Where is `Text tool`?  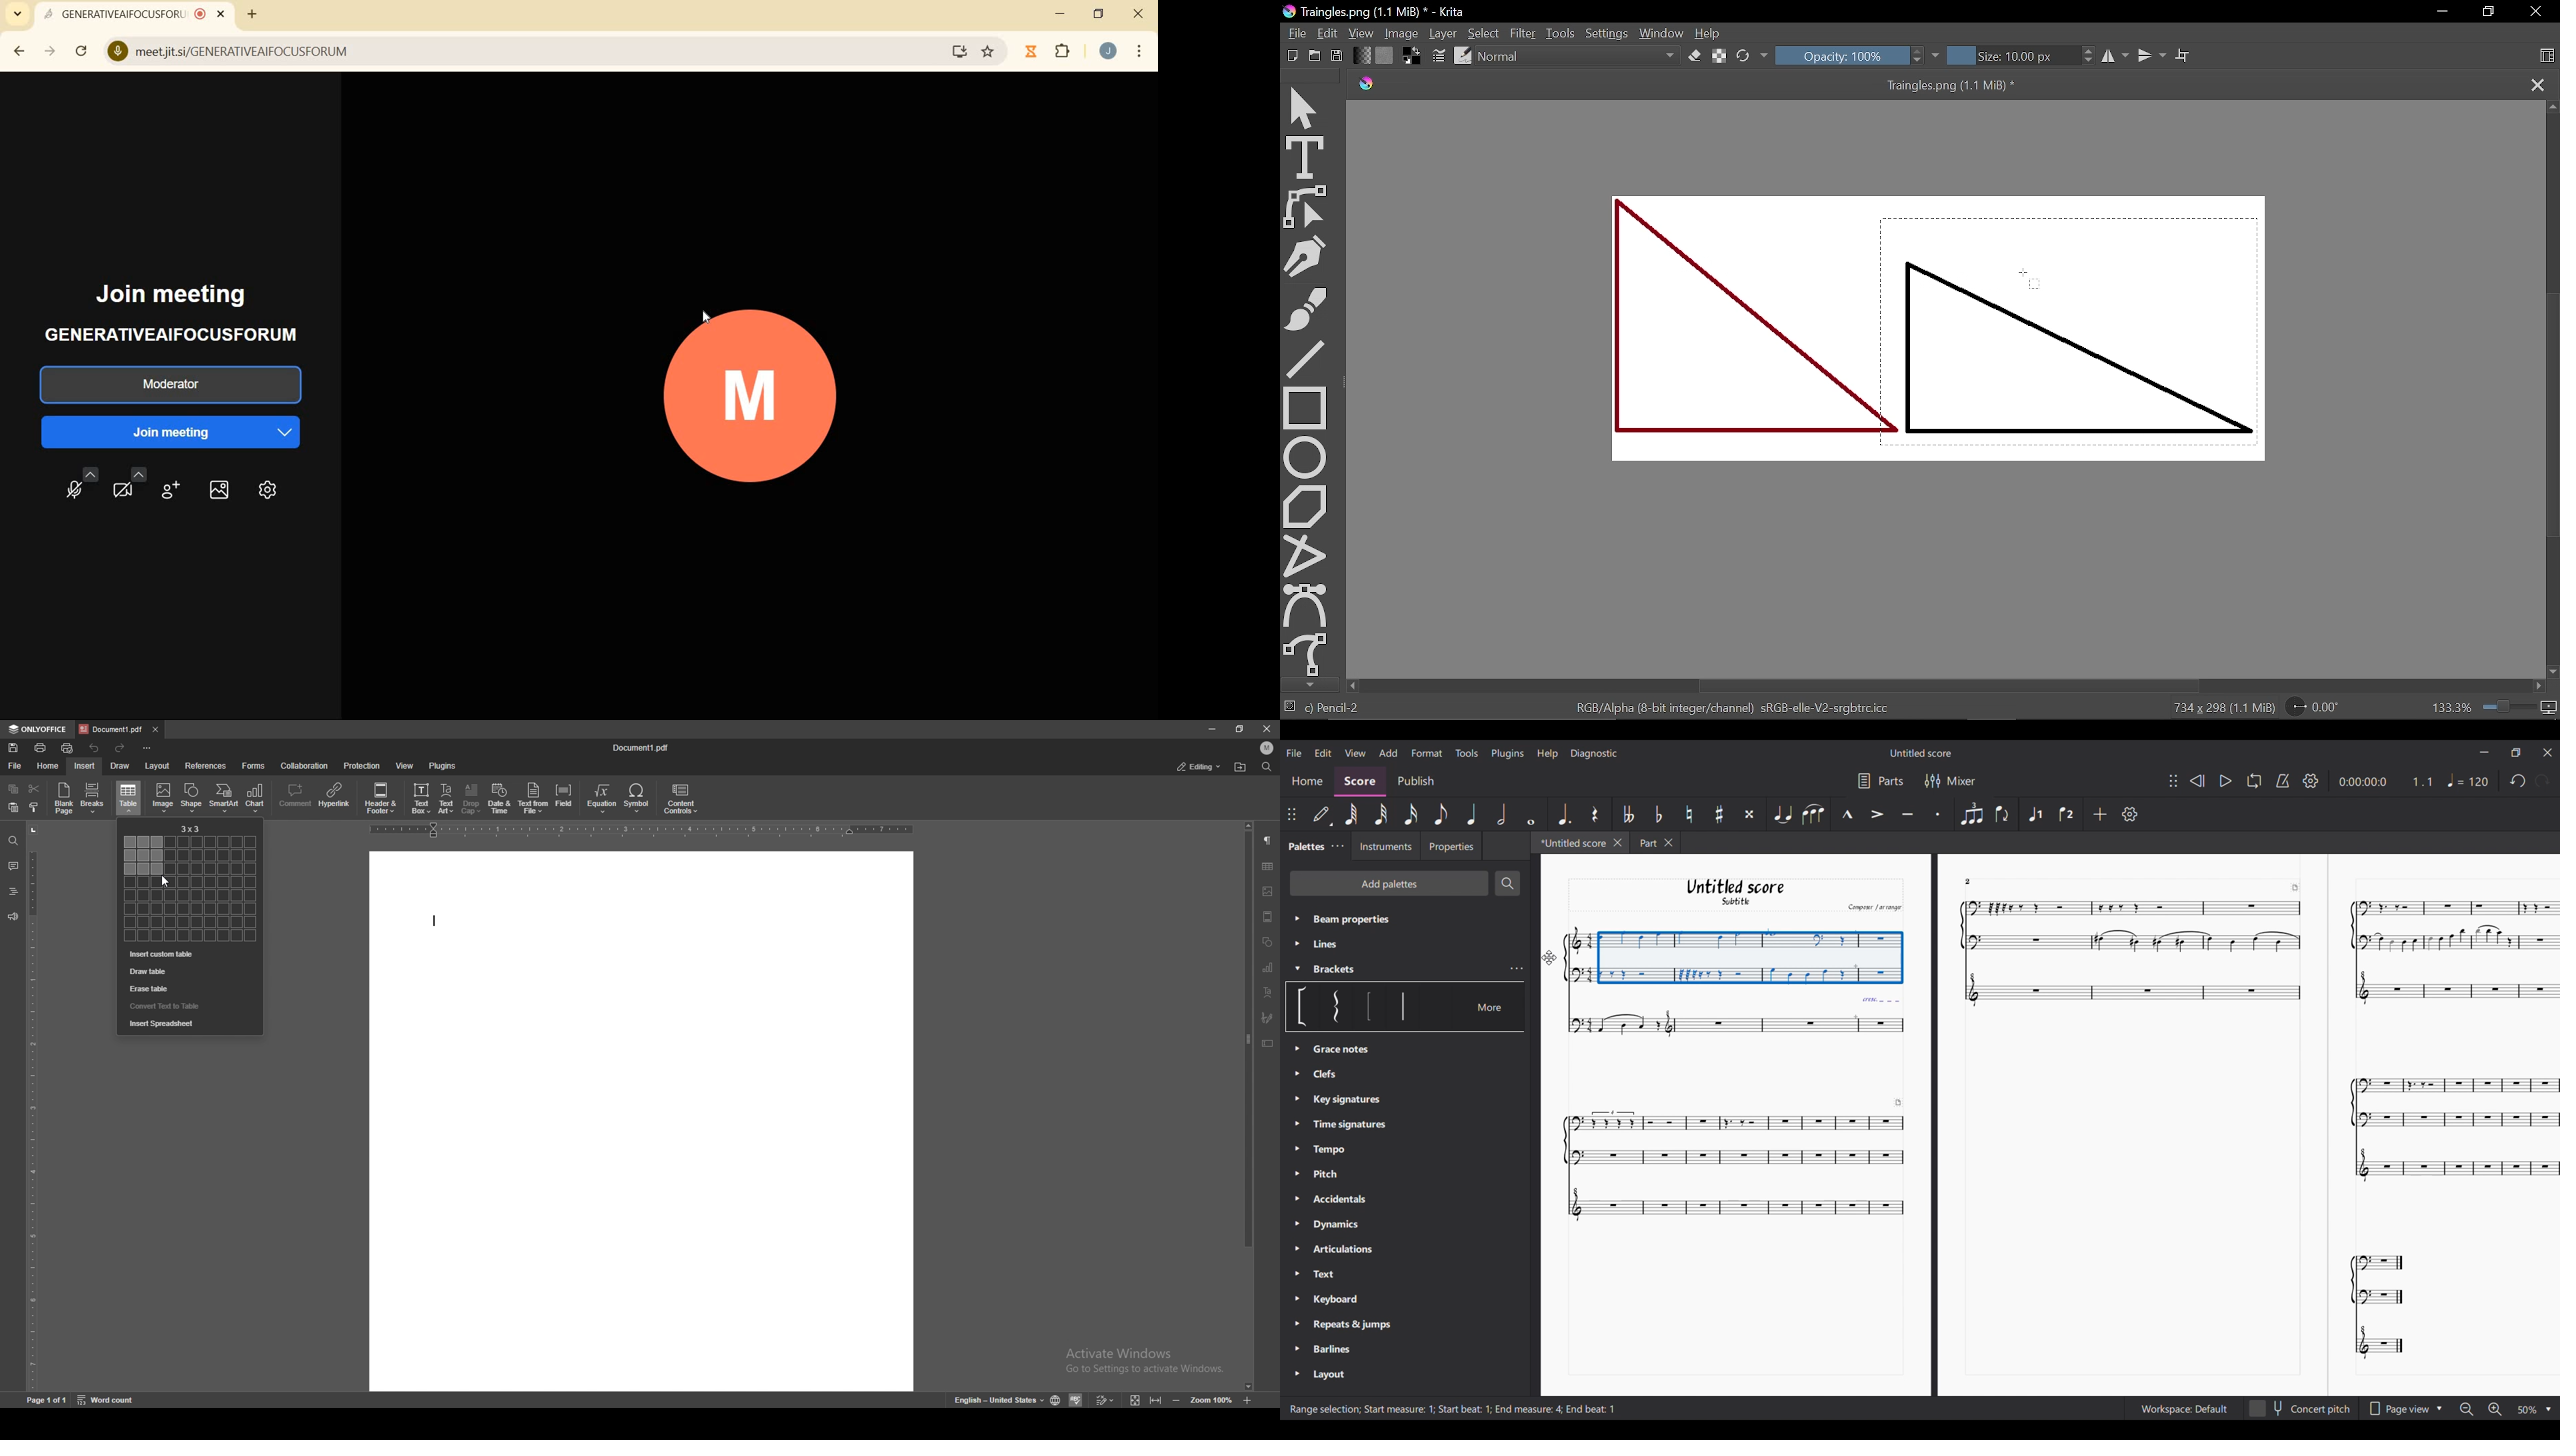
Text tool is located at coordinates (1304, 159).